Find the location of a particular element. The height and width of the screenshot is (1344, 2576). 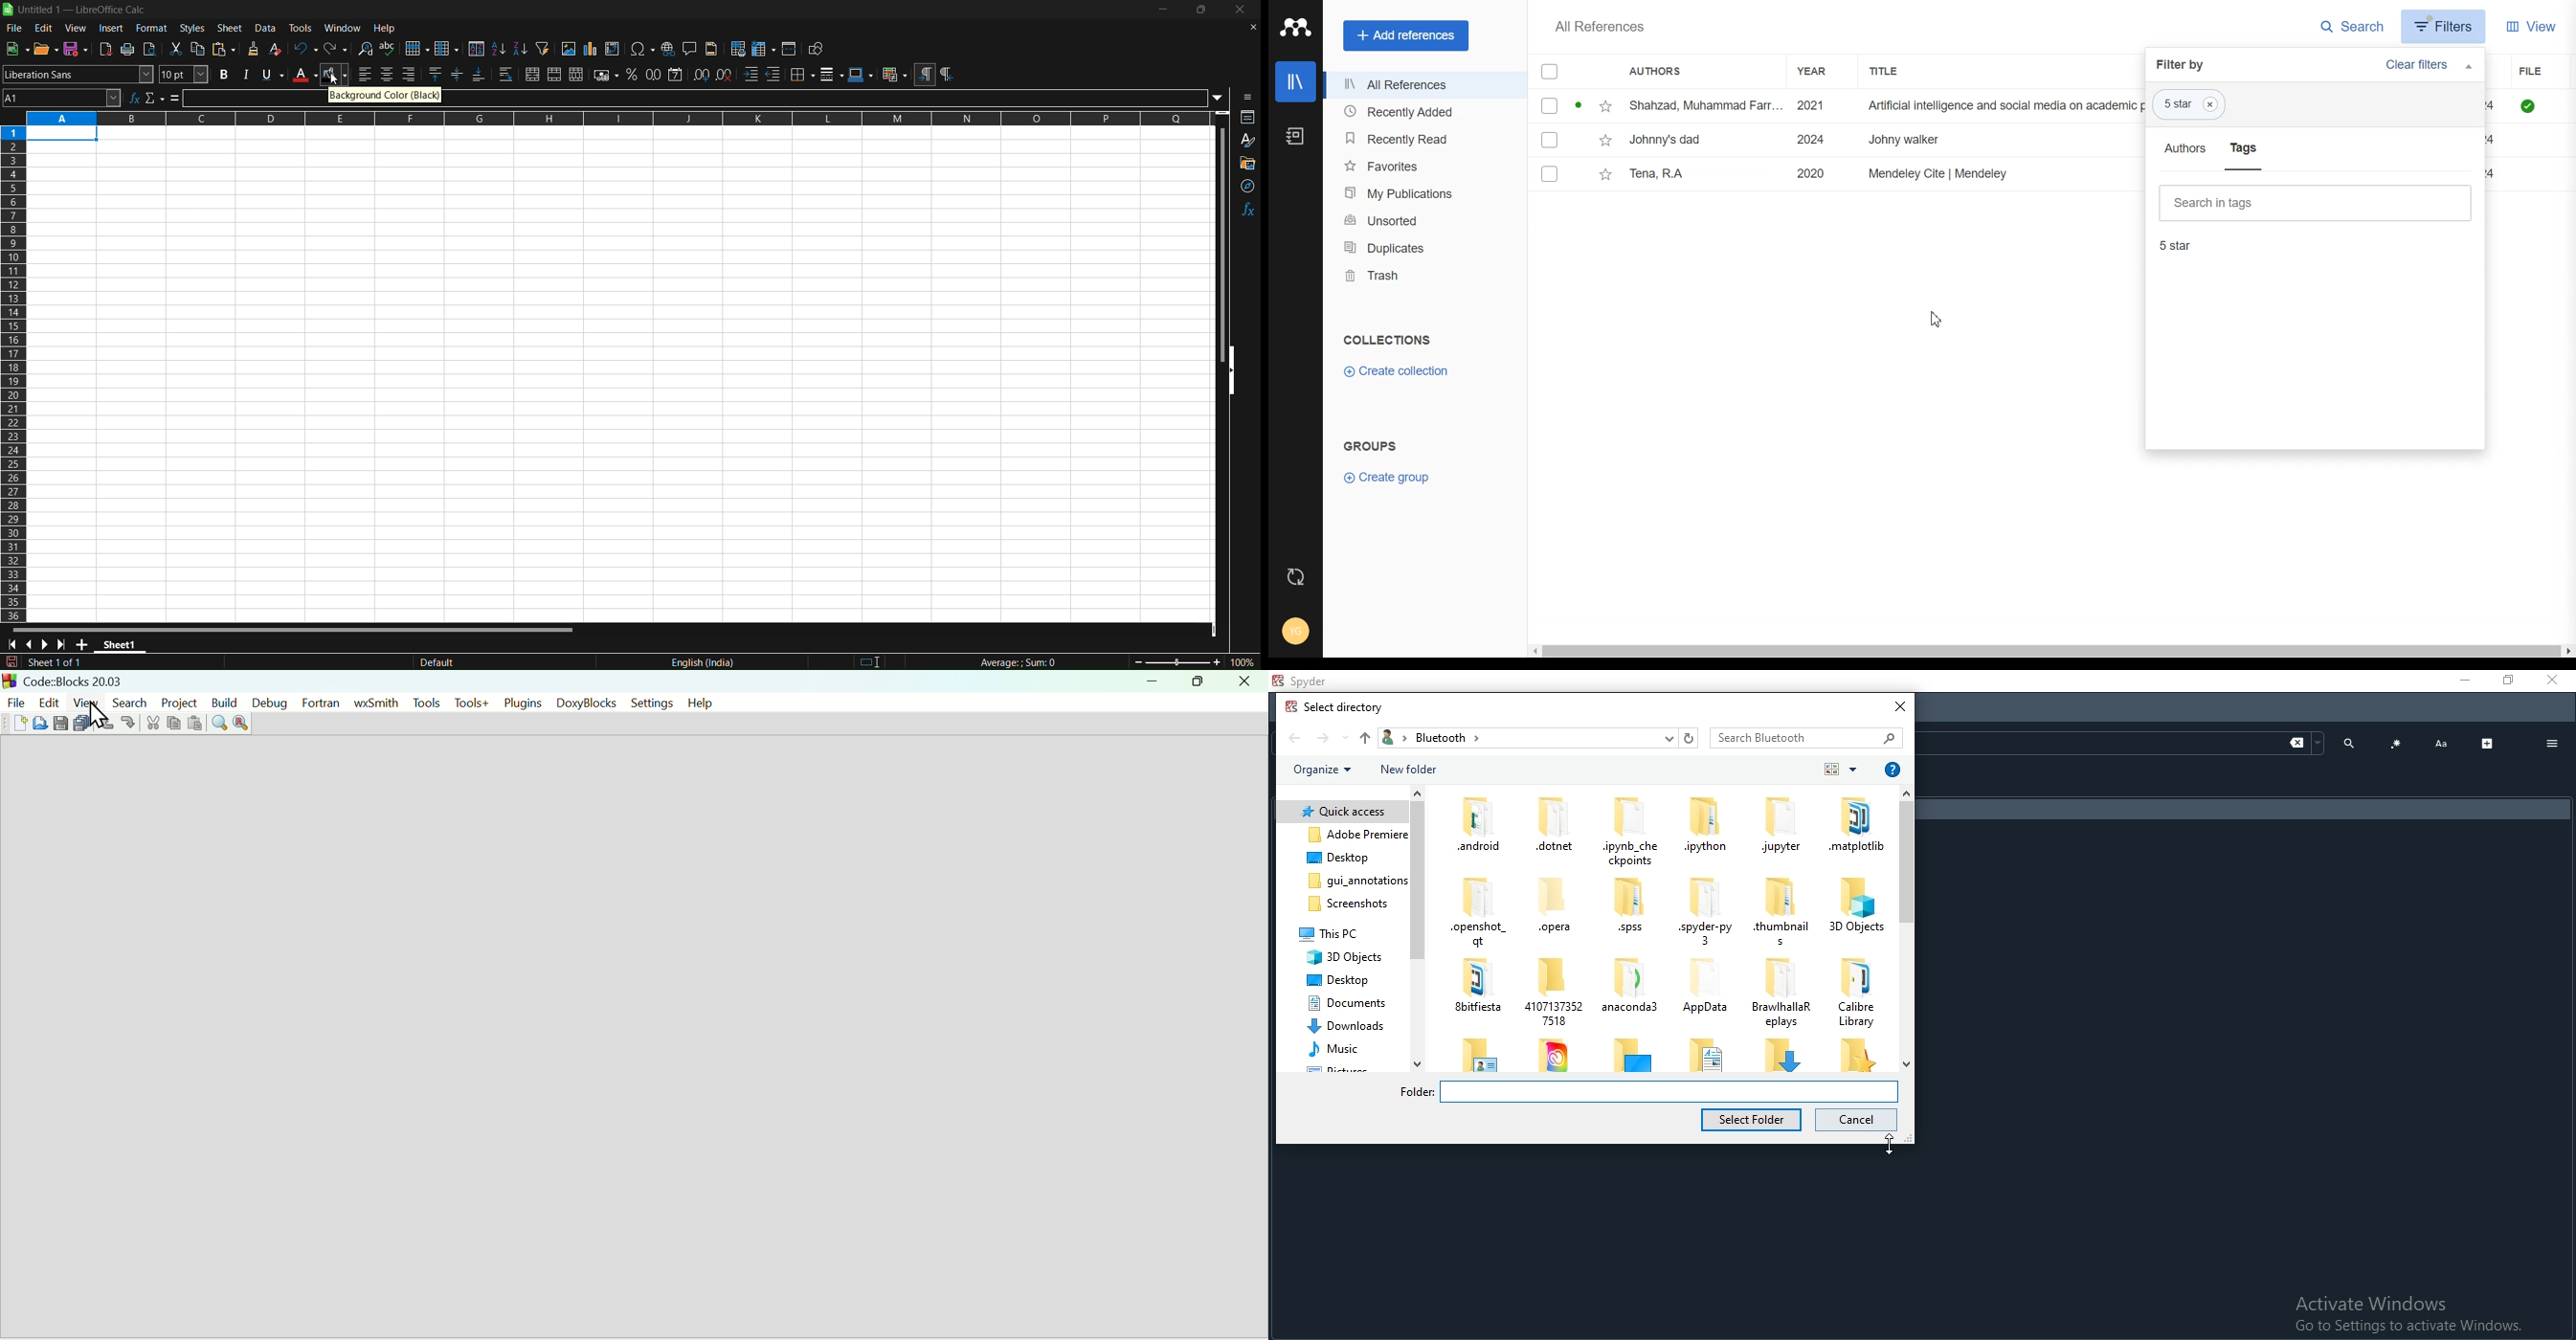

desktop is located at coordinates (1341, 857).